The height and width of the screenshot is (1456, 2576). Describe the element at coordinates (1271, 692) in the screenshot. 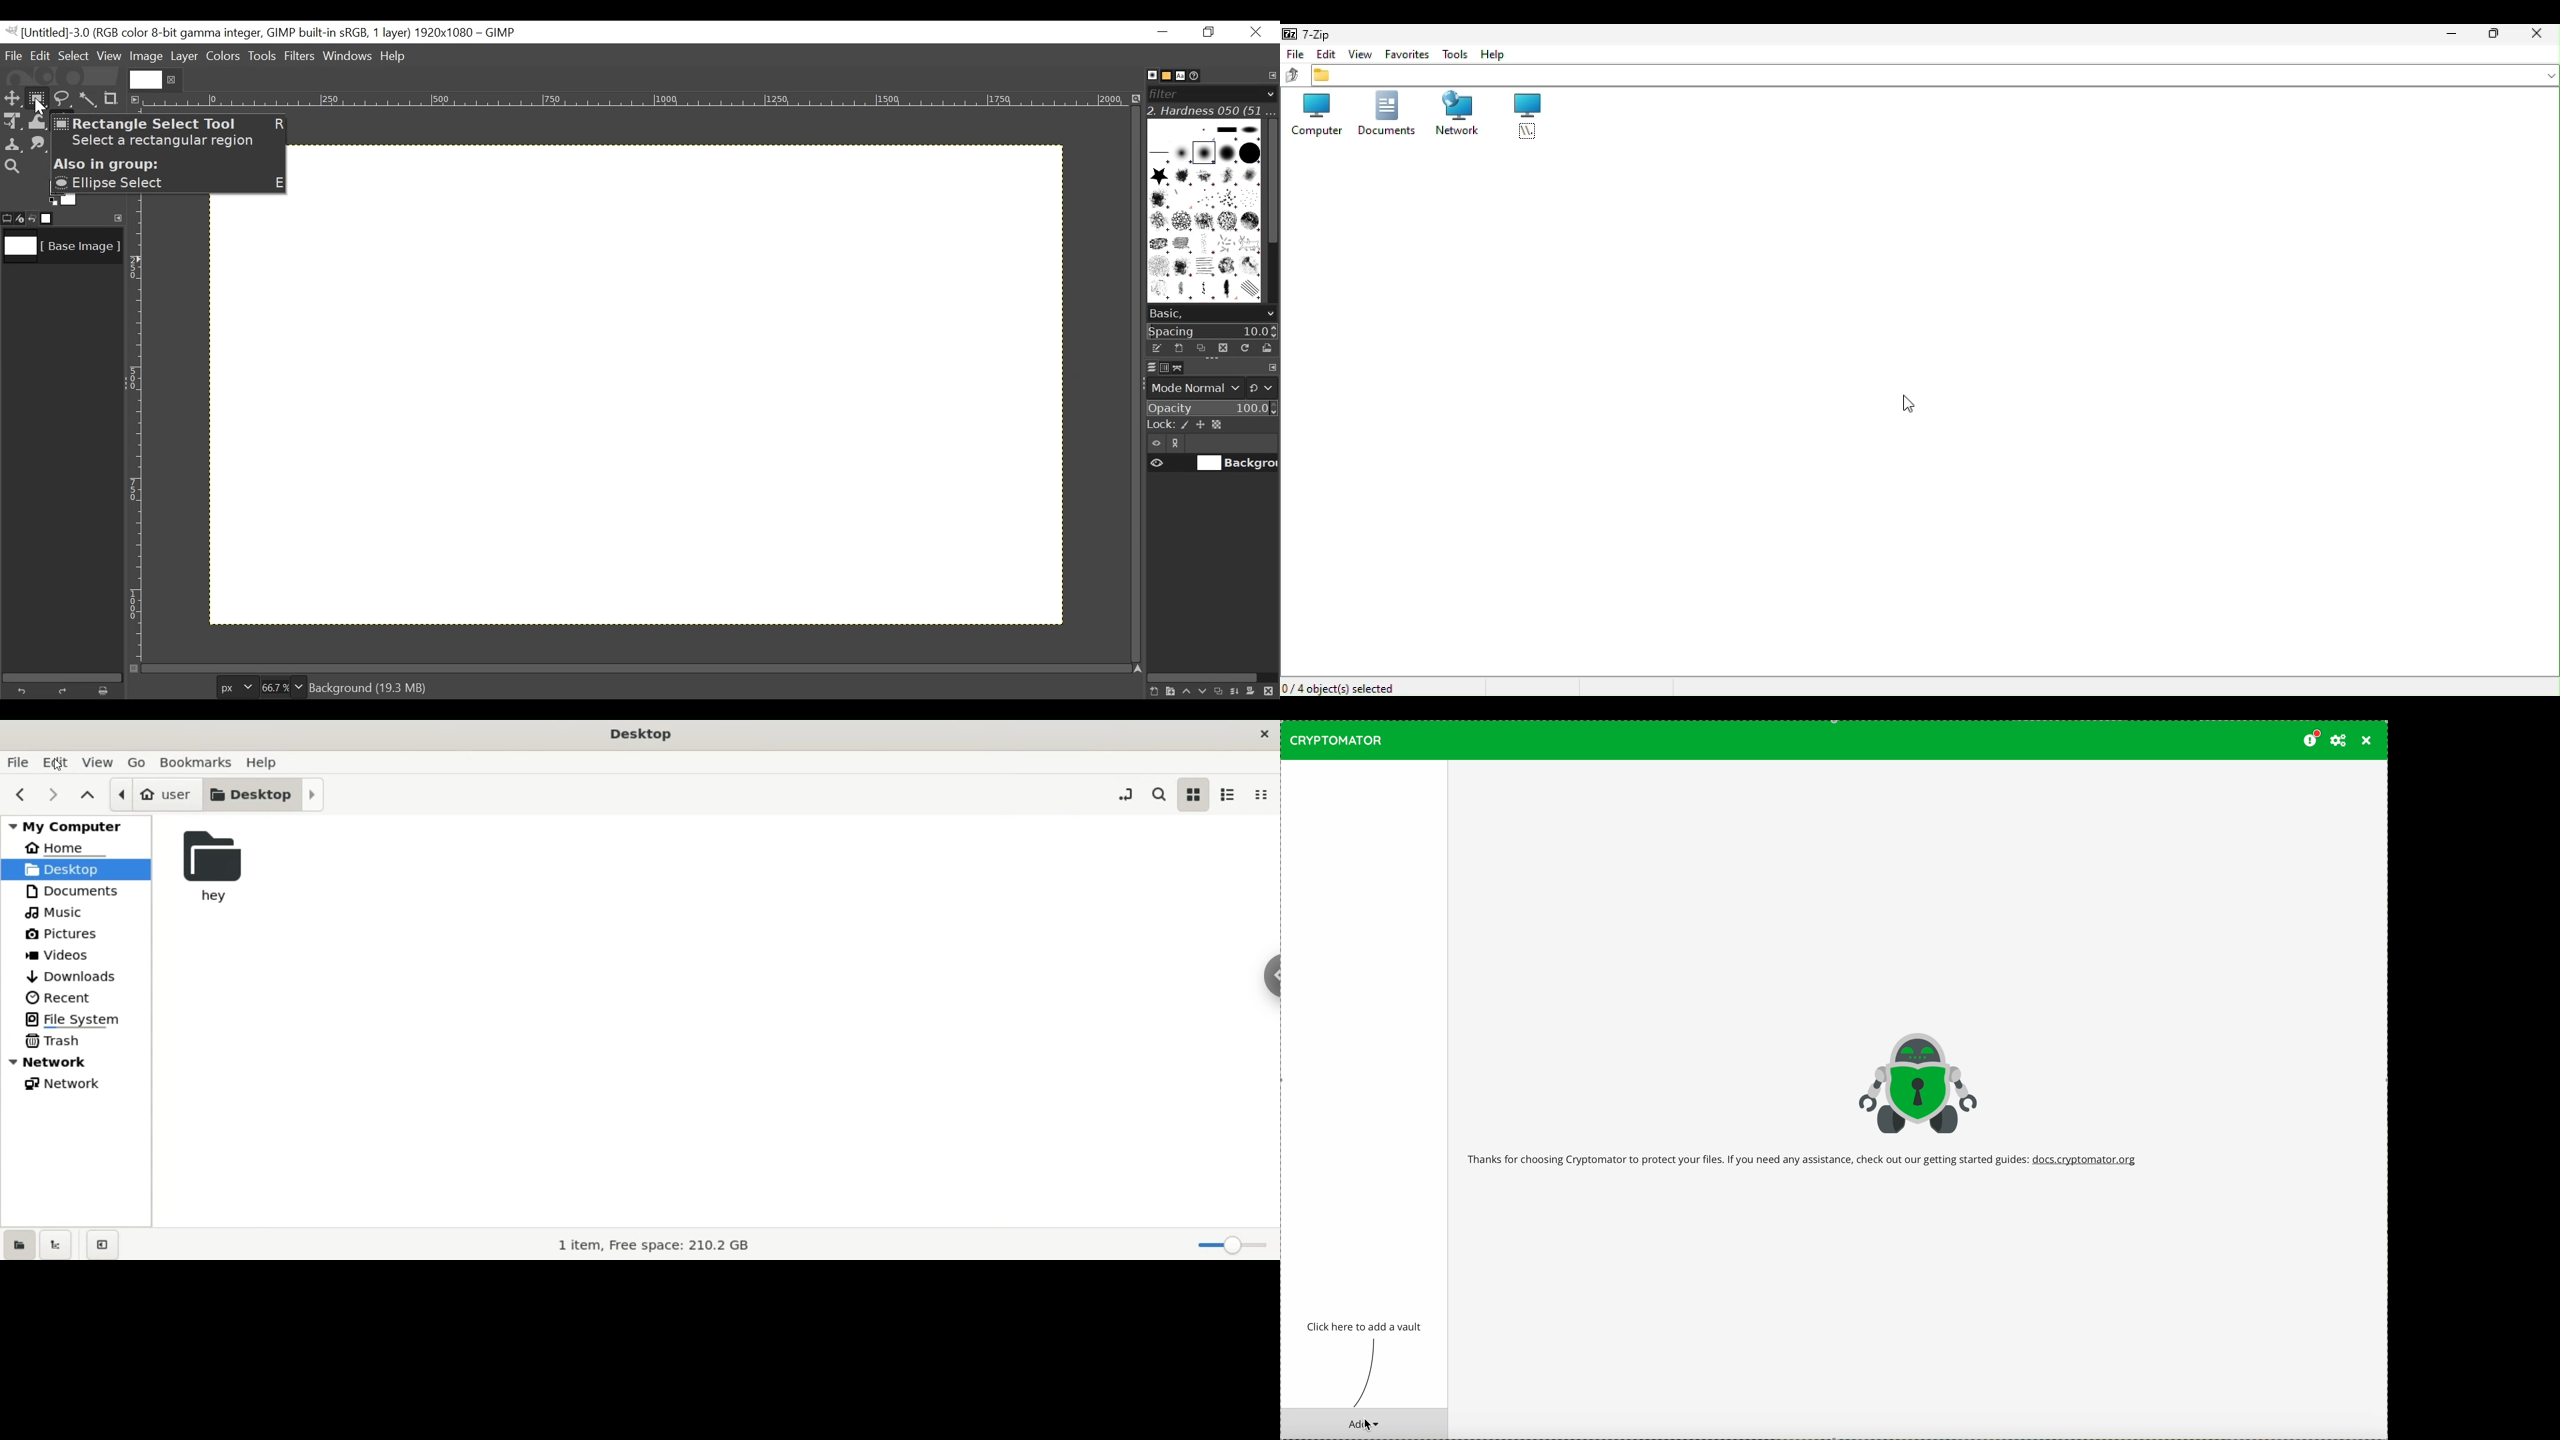

I see `Delete this layer` at that location.